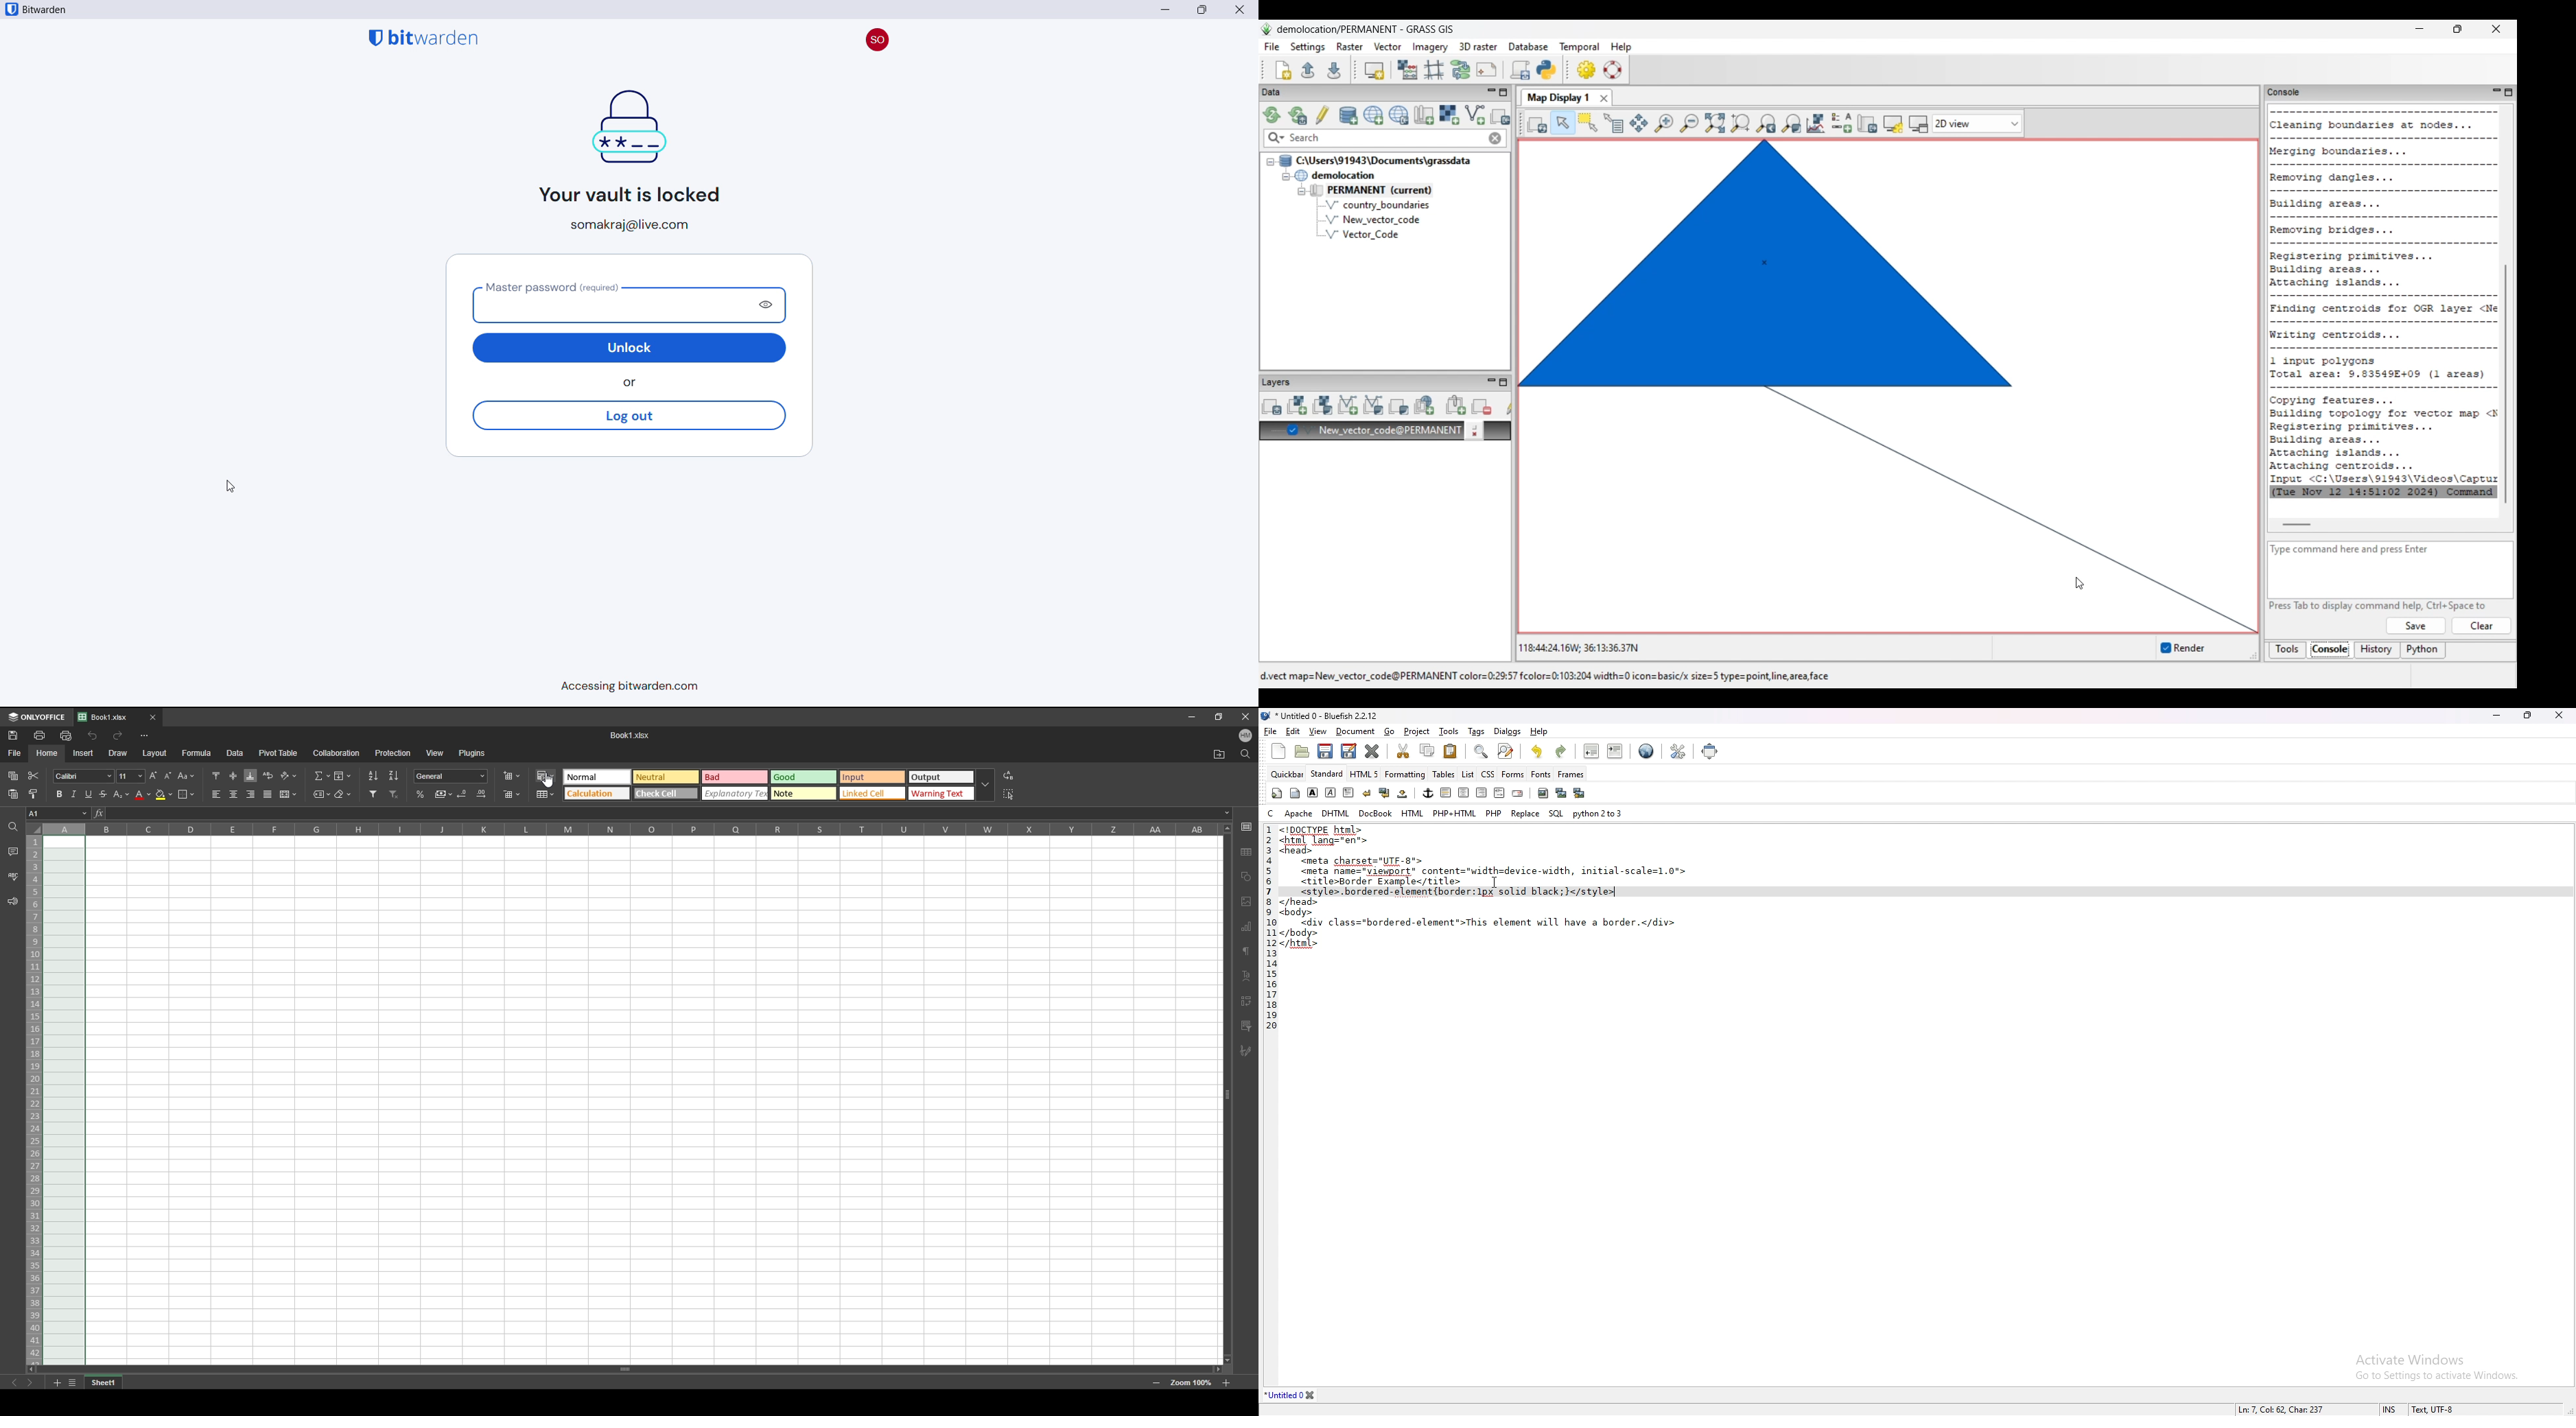  Describe the element at coordinates (1451, 751) in the screenshot. I see `paste` at that location.